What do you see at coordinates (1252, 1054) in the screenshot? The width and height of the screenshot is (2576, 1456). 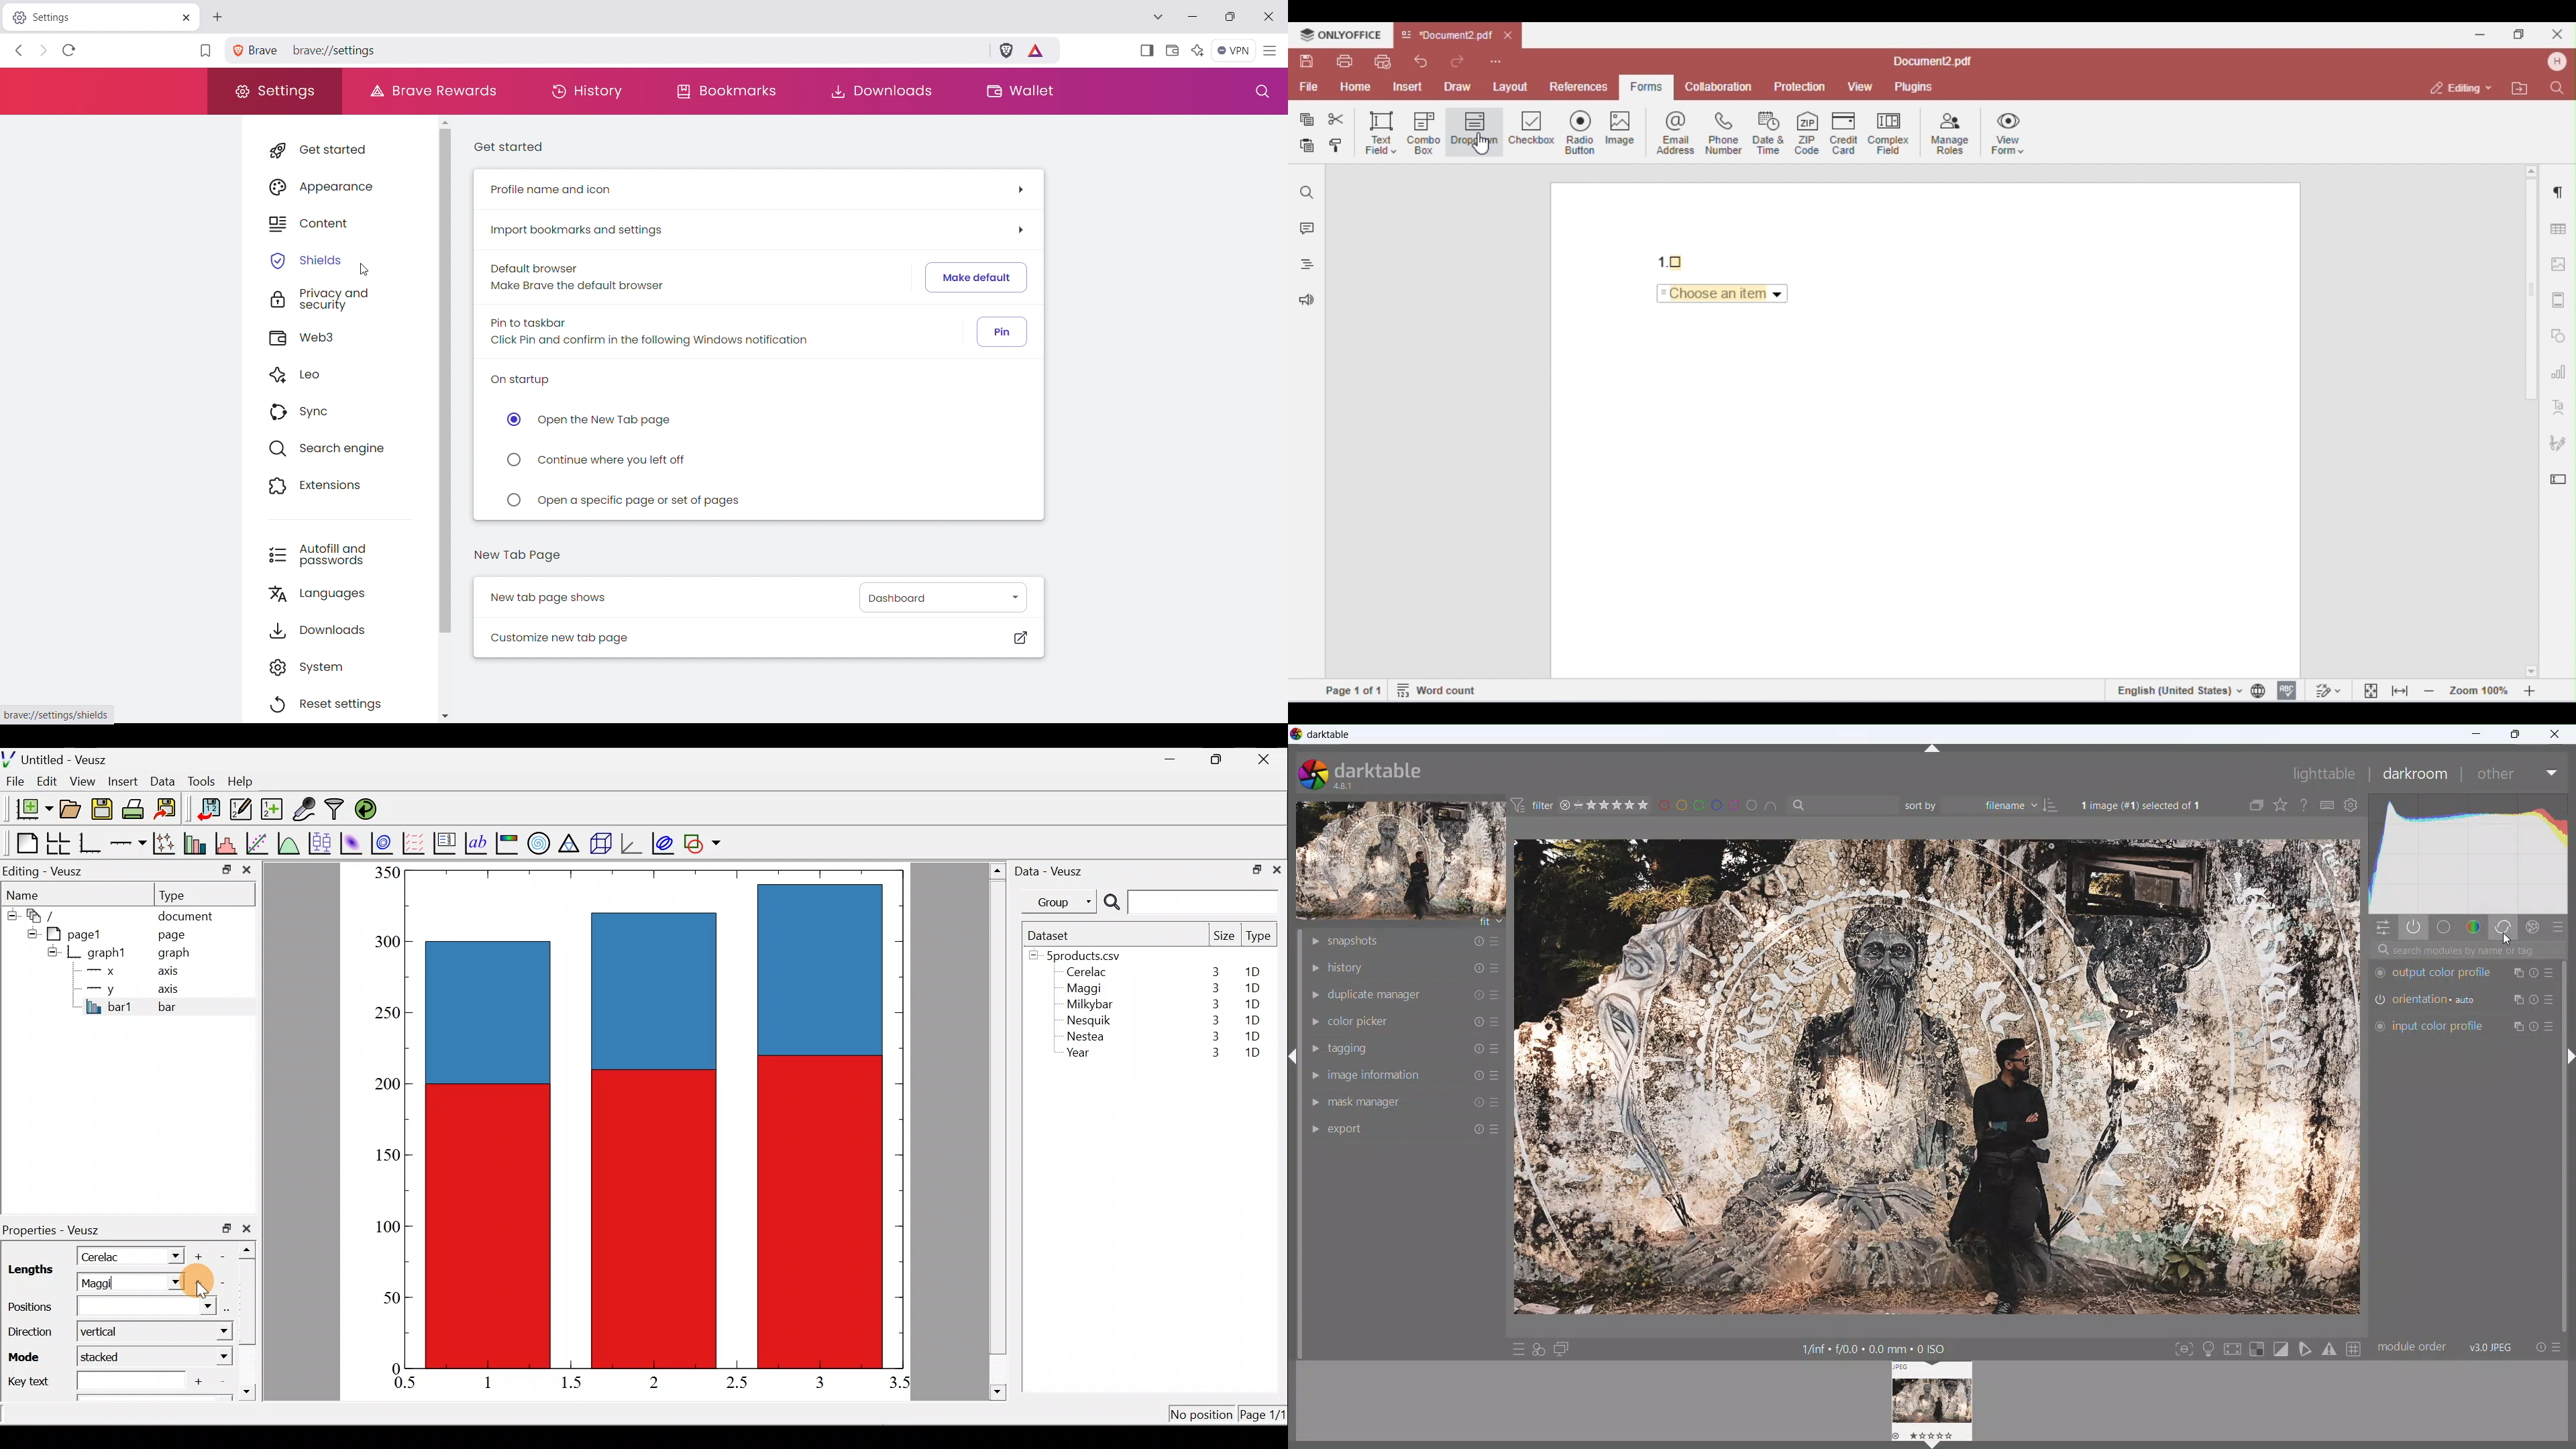 I see `1D` at bounding box center [1252, 1054].